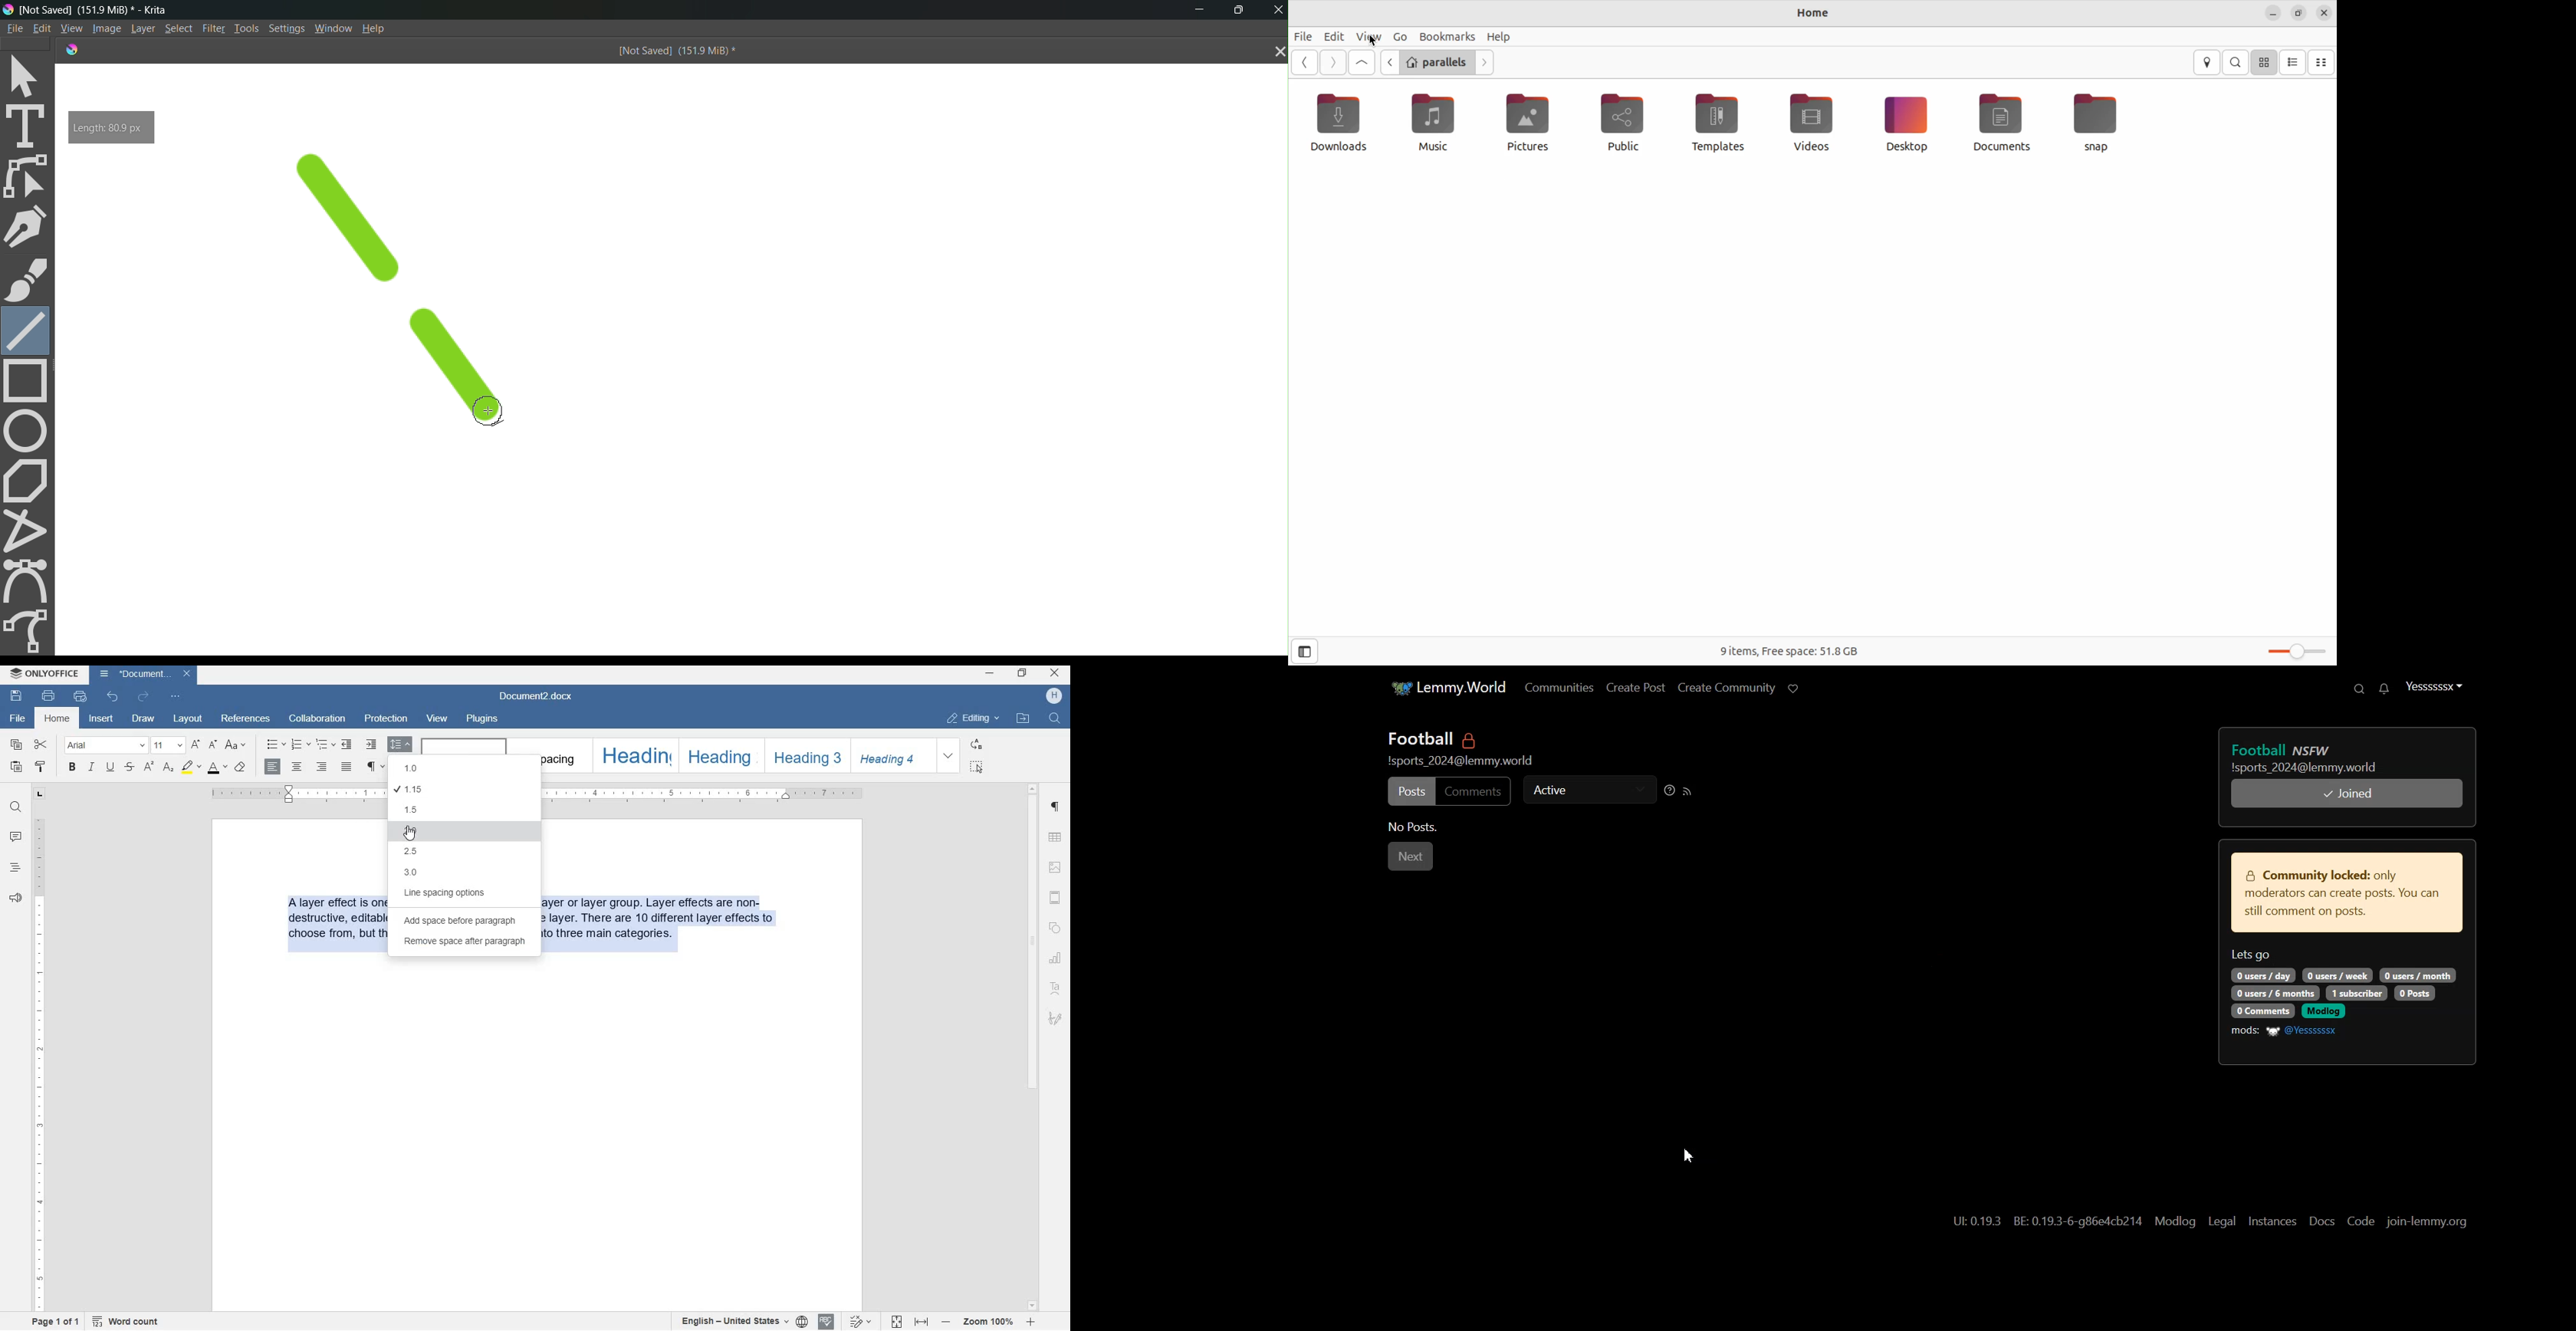 This screenshot has width=2576, height=1344. What do you see at coordinates (29, 177) in the screenshot?
I see `edit shape` at bounding box center [29, 177].